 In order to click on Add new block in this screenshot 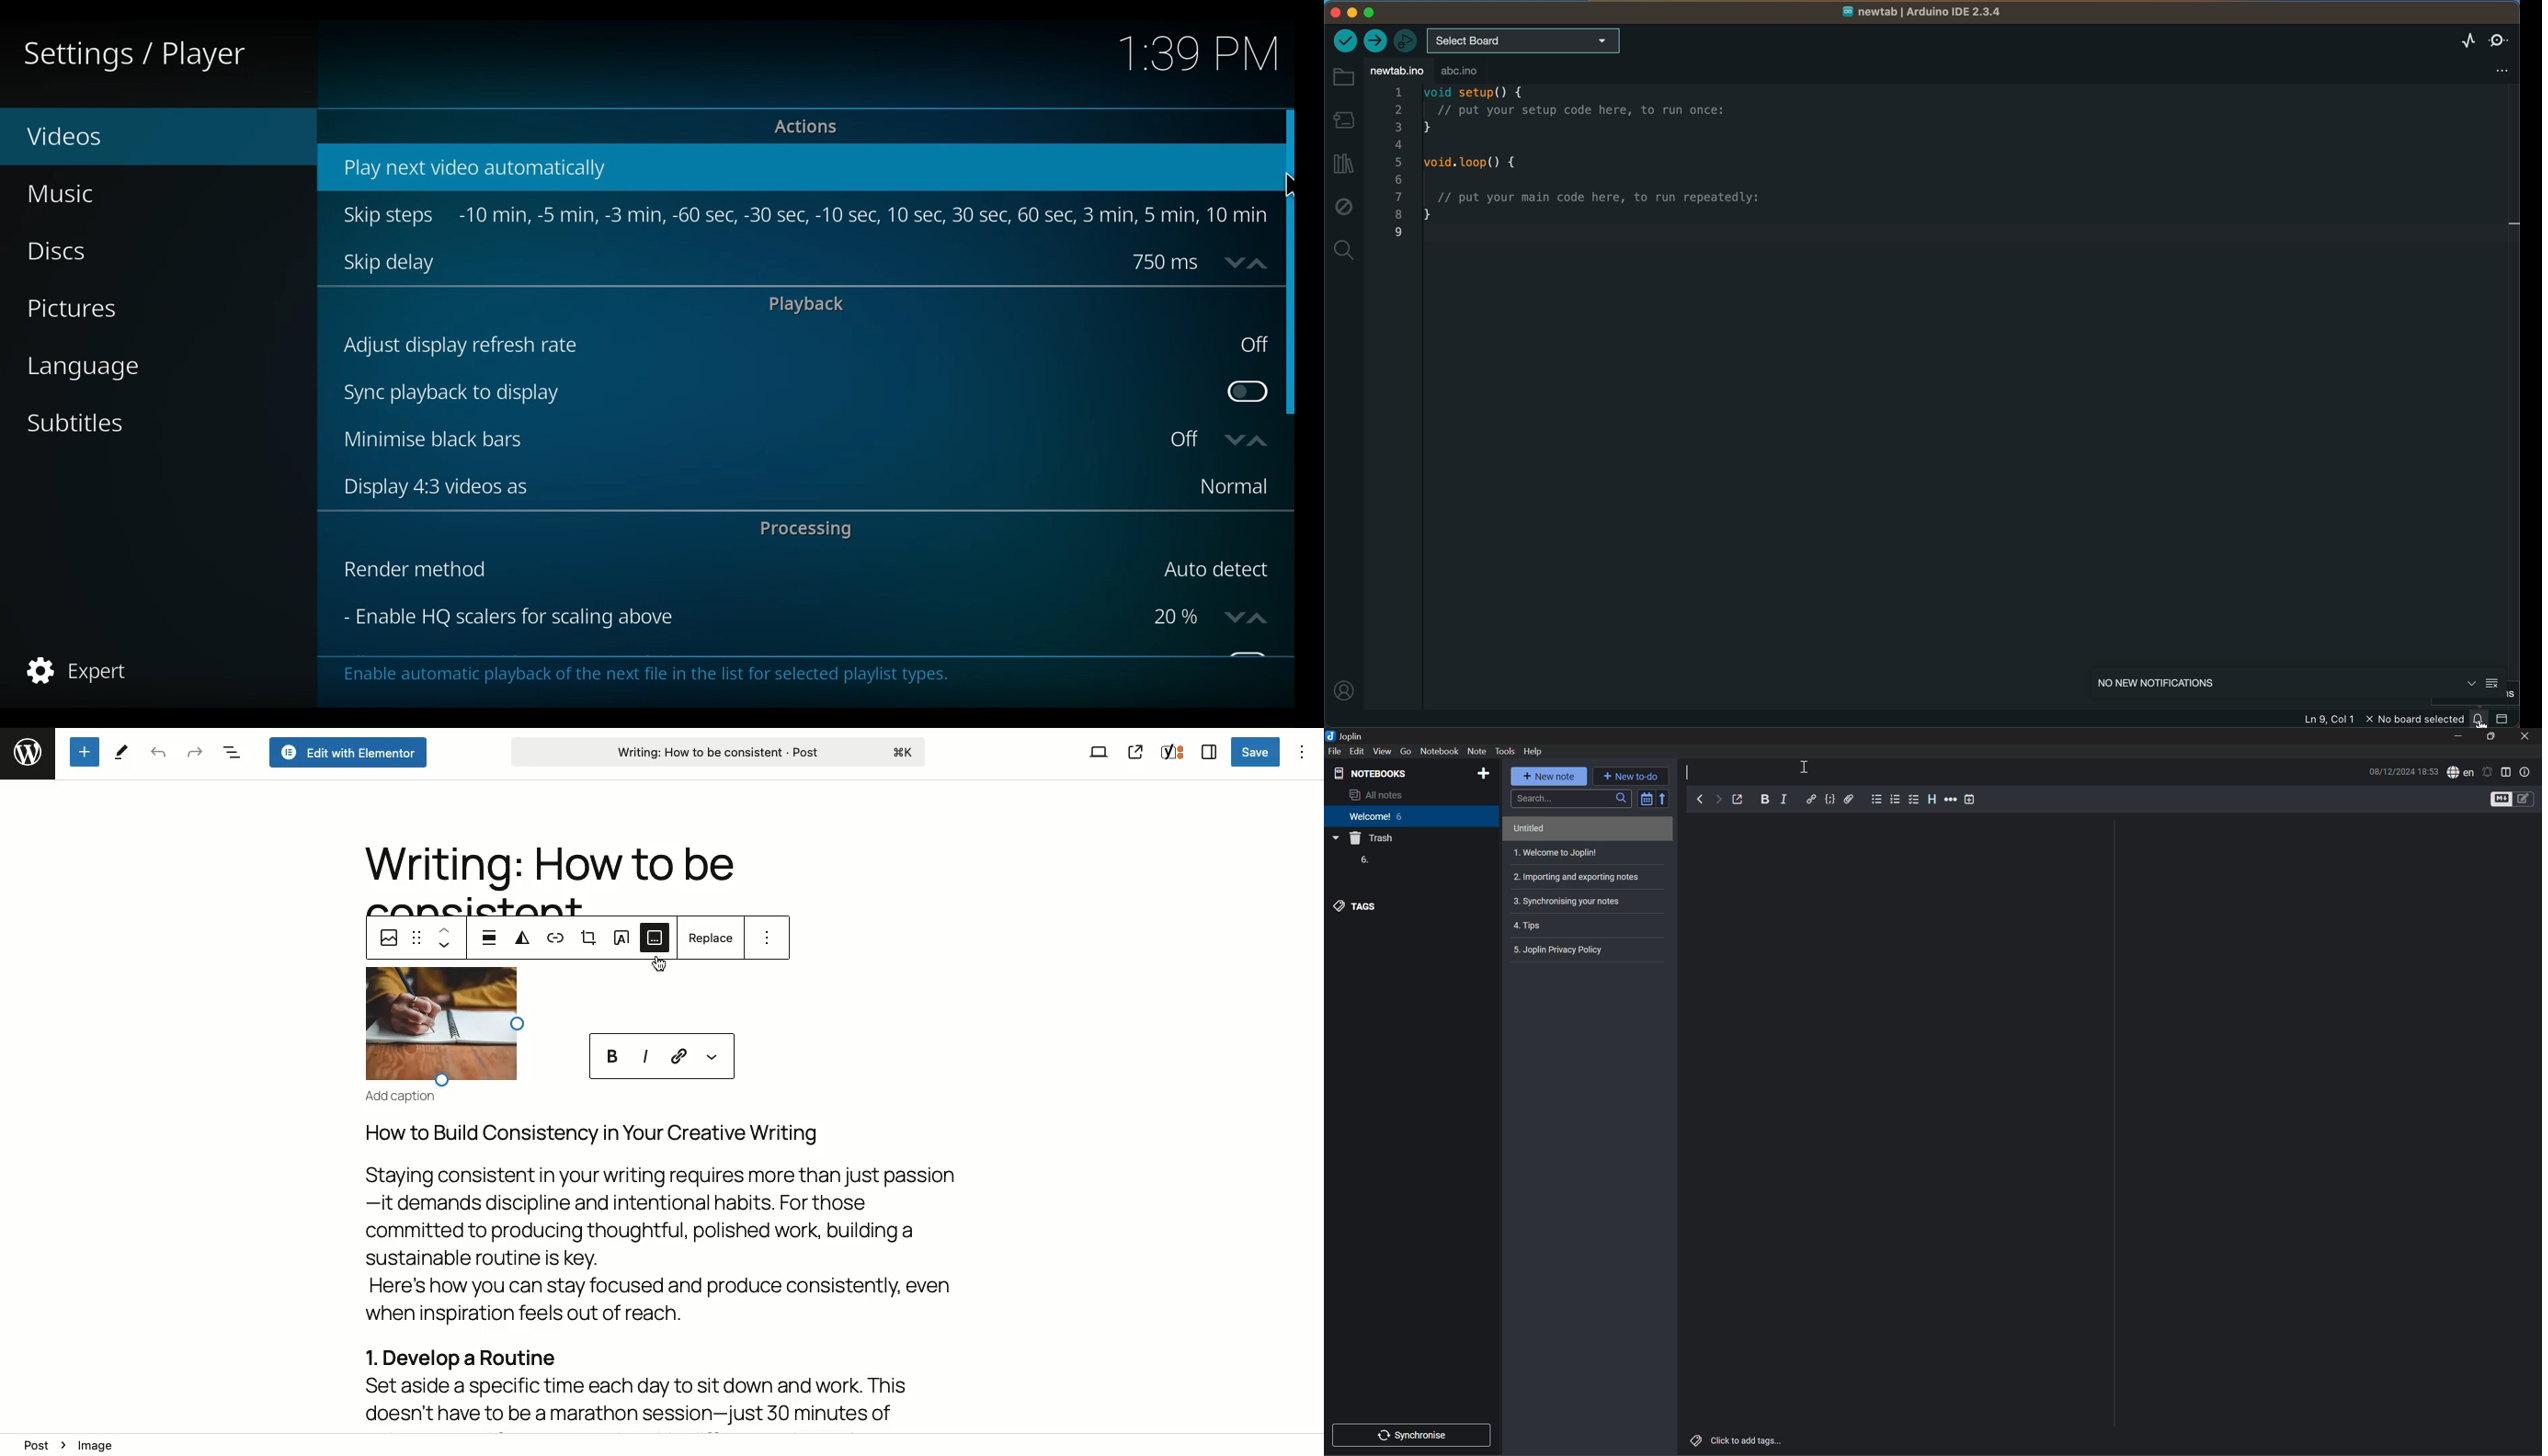, I will do `click(84, 751)`.